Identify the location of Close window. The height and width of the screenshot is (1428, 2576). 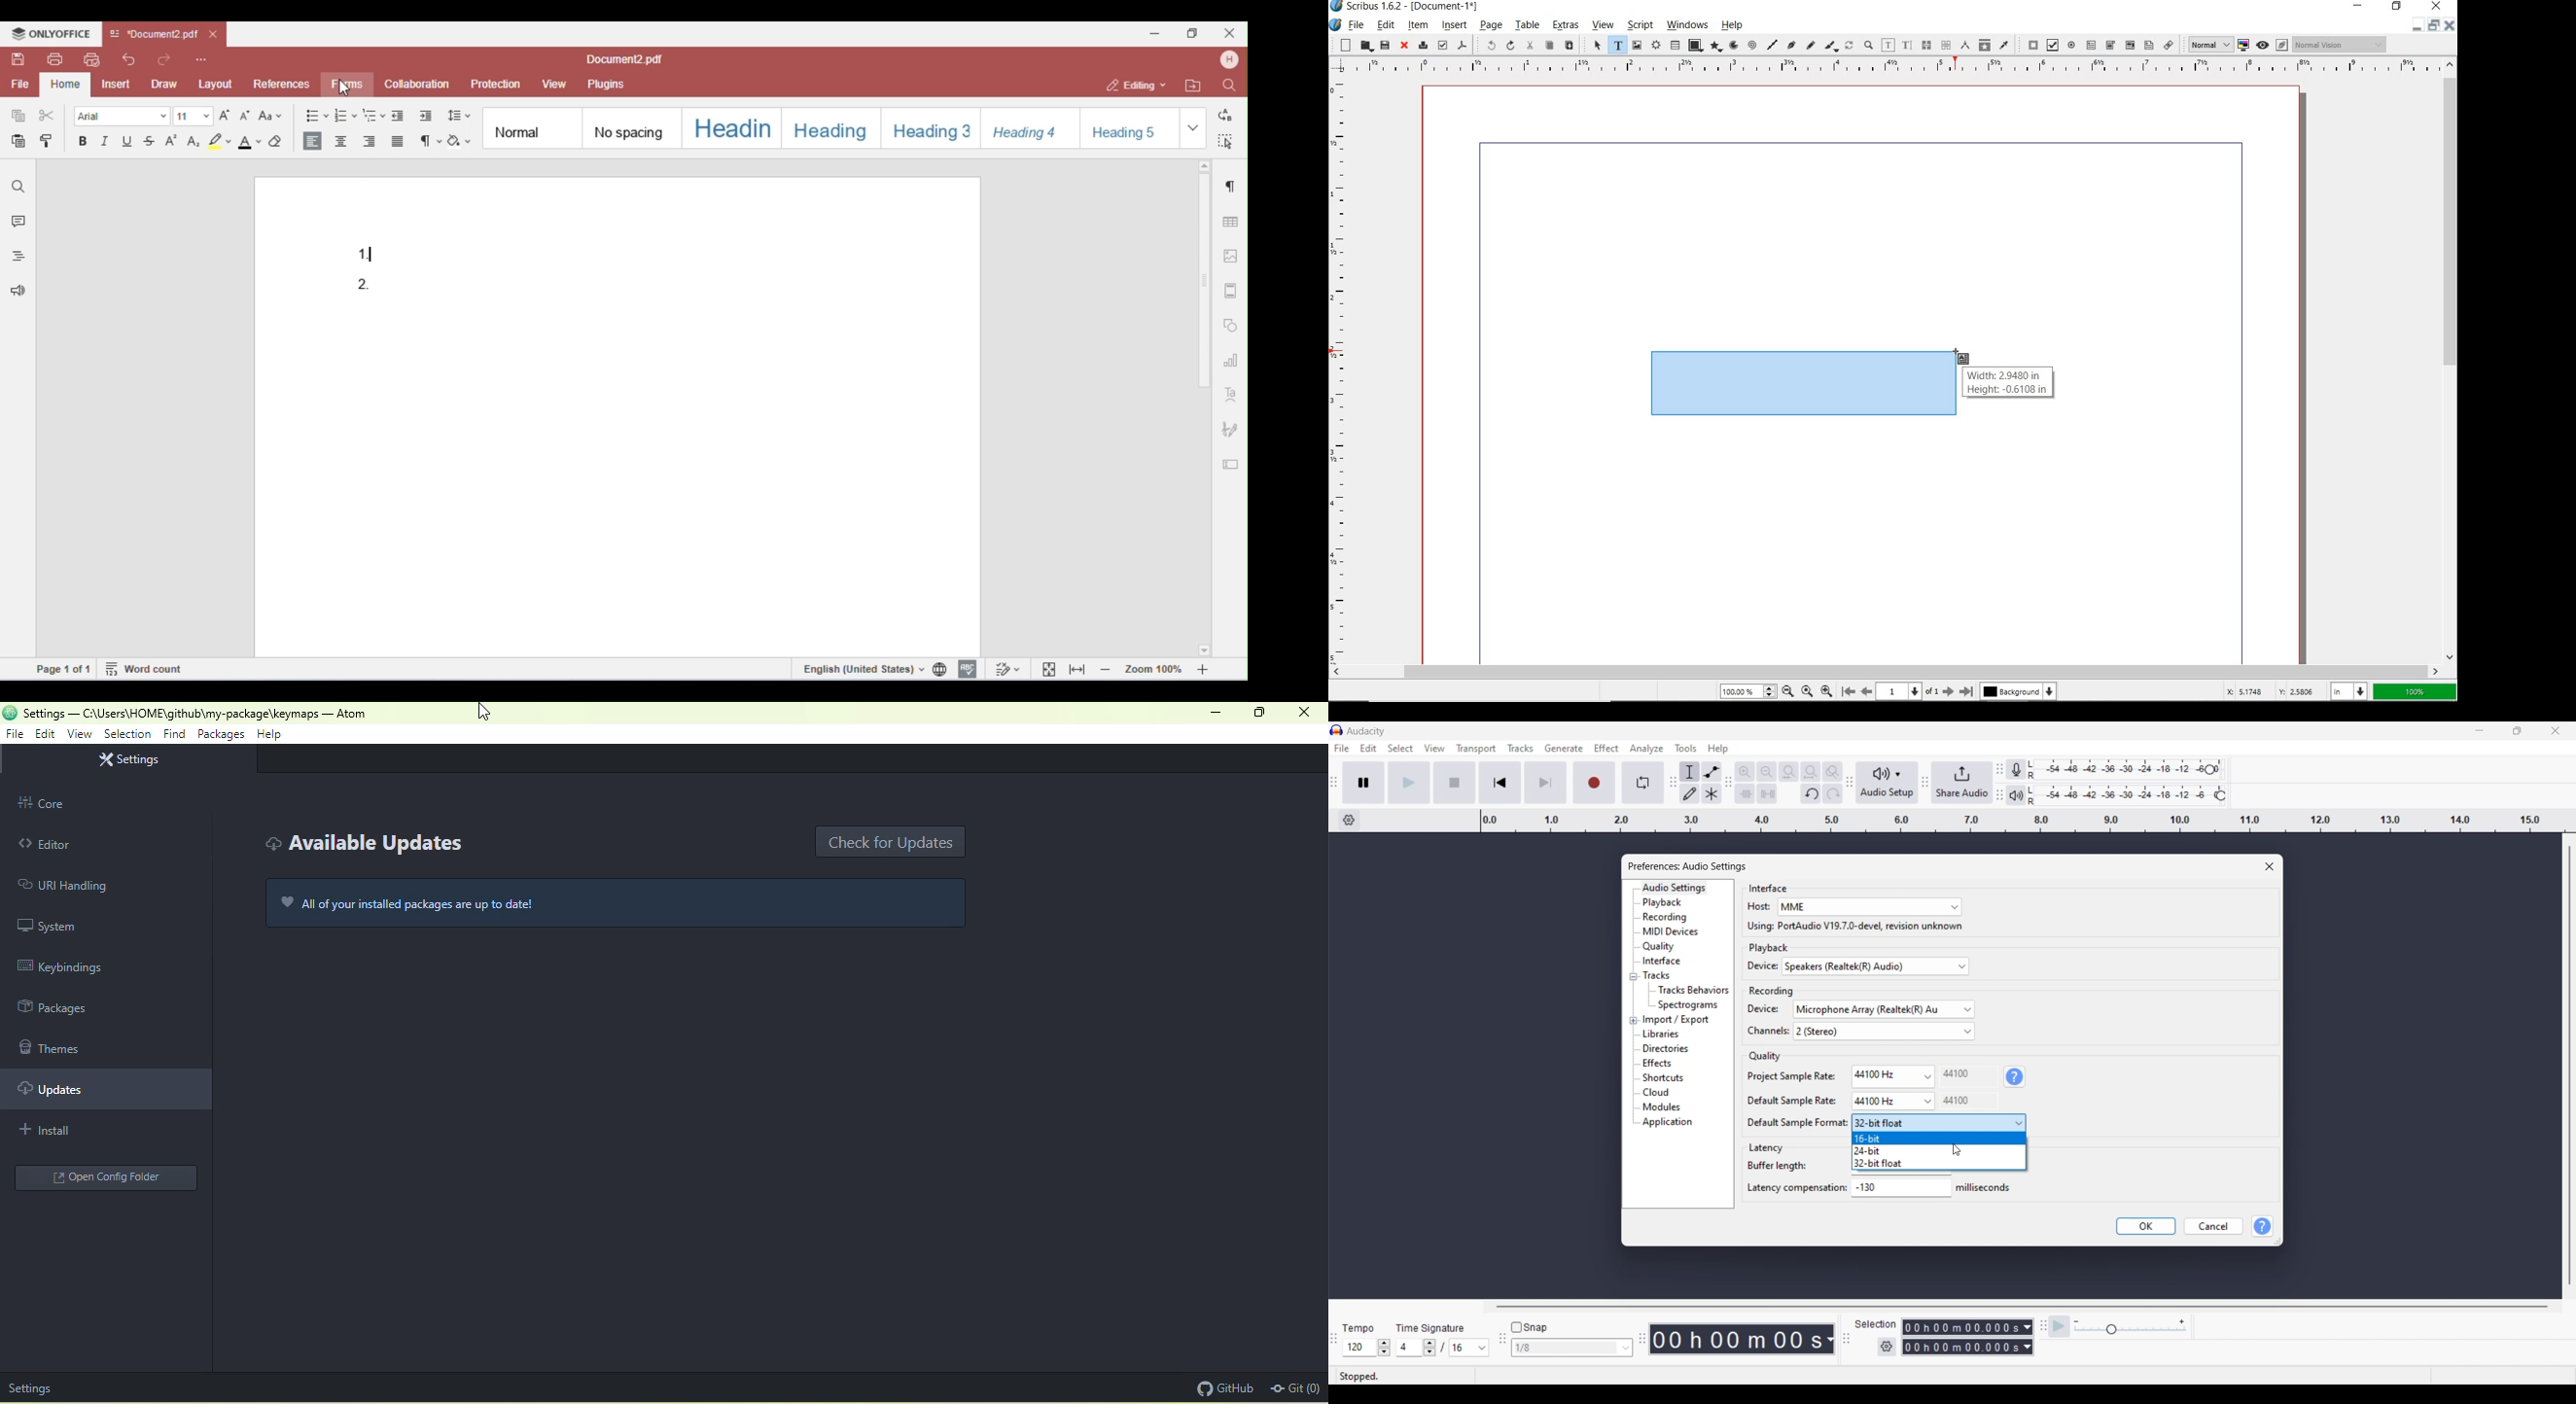
(2270, 866).